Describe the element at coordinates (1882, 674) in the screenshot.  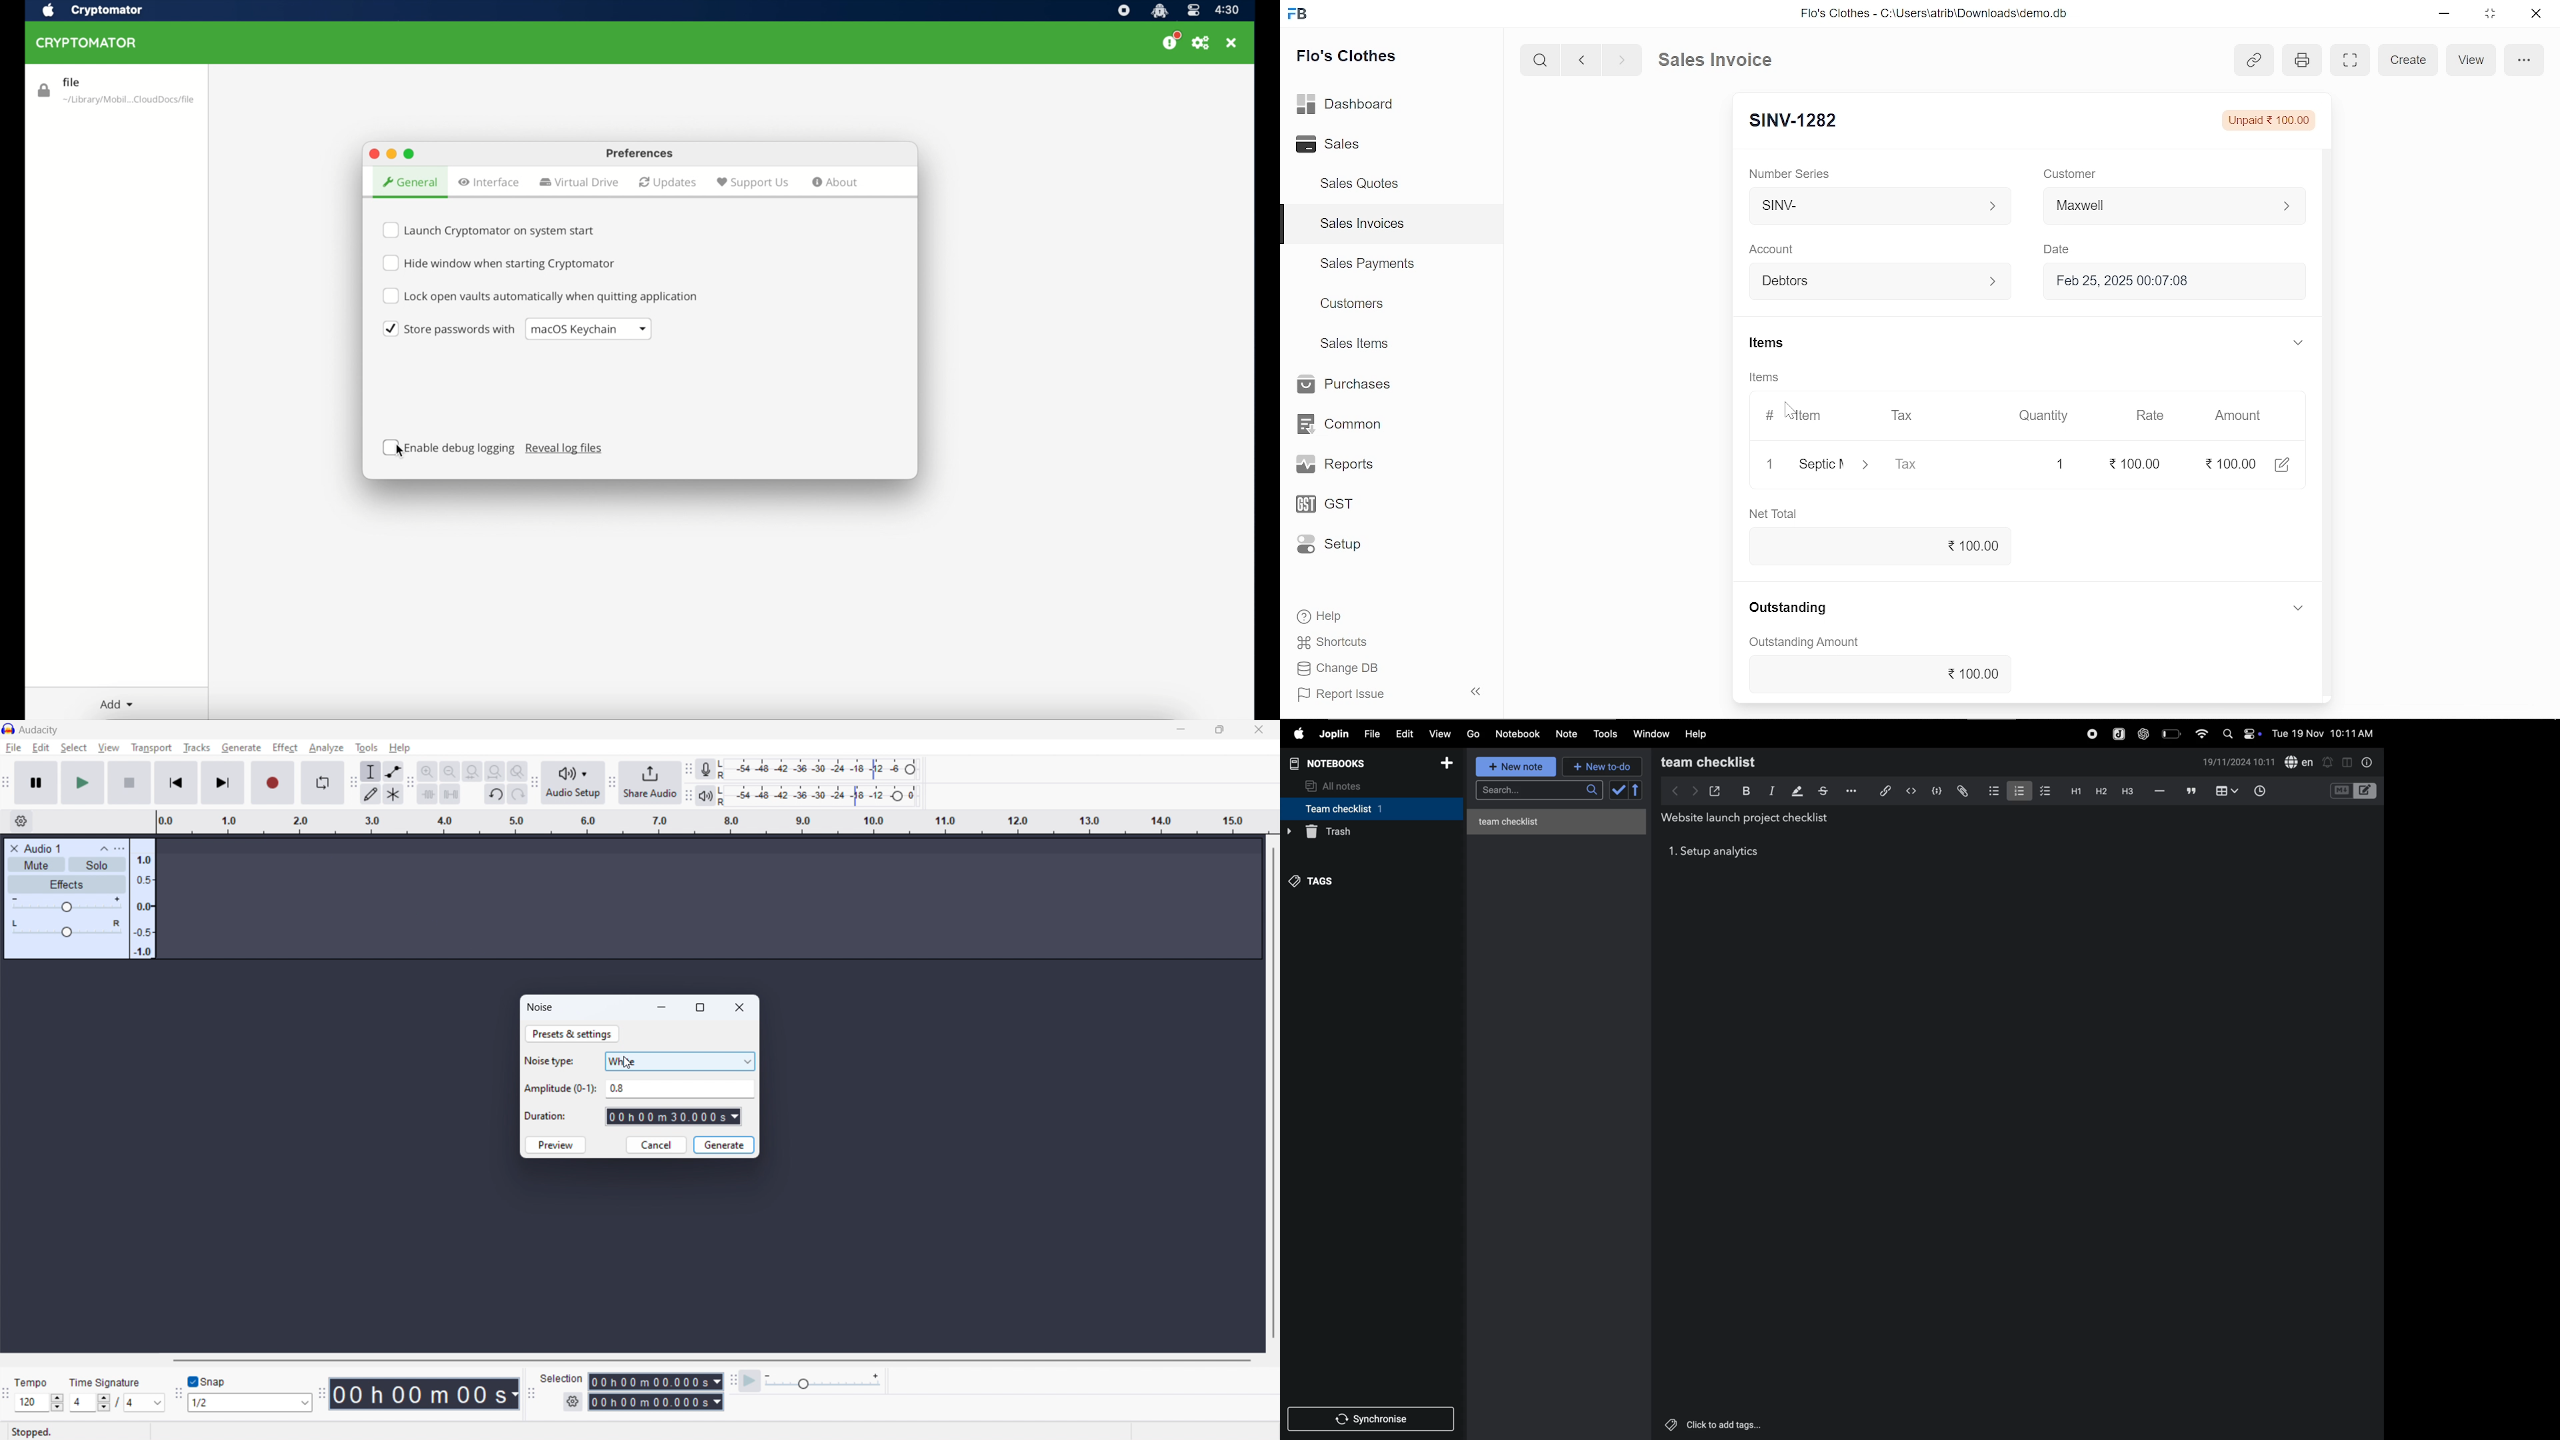
I see `2100.00` at that location.